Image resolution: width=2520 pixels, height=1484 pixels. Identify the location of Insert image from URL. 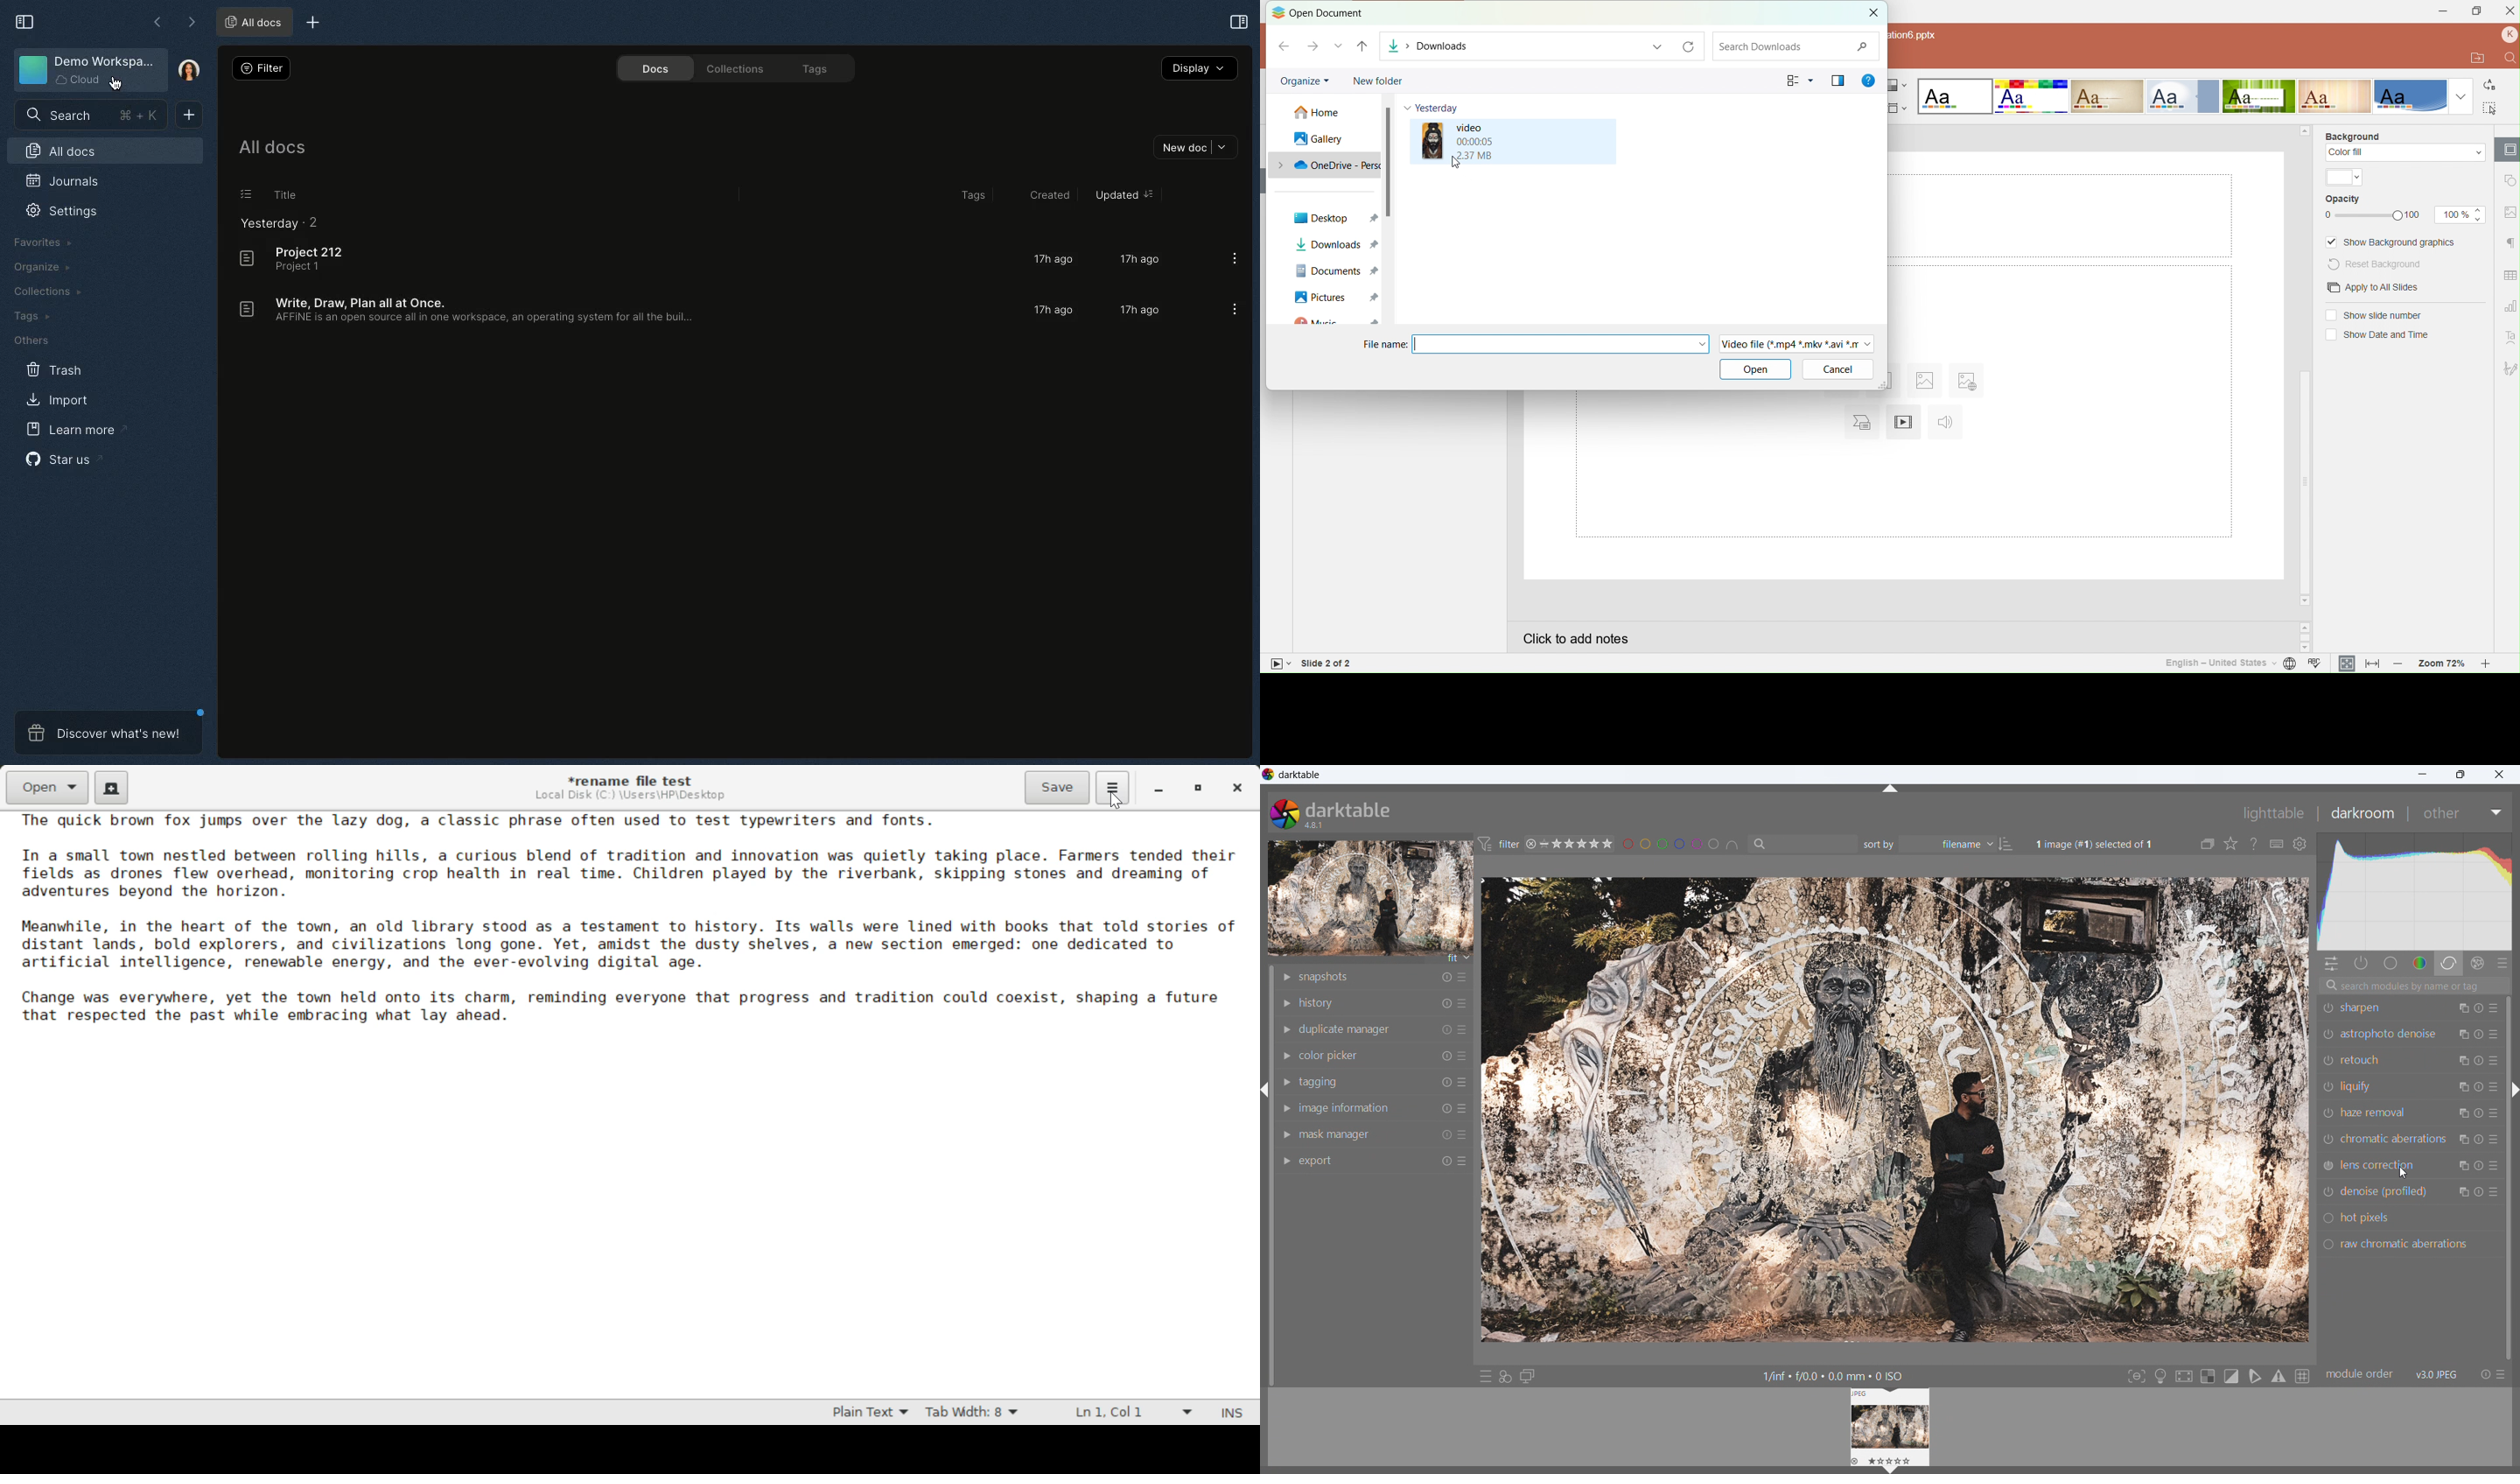
(1966, 381).